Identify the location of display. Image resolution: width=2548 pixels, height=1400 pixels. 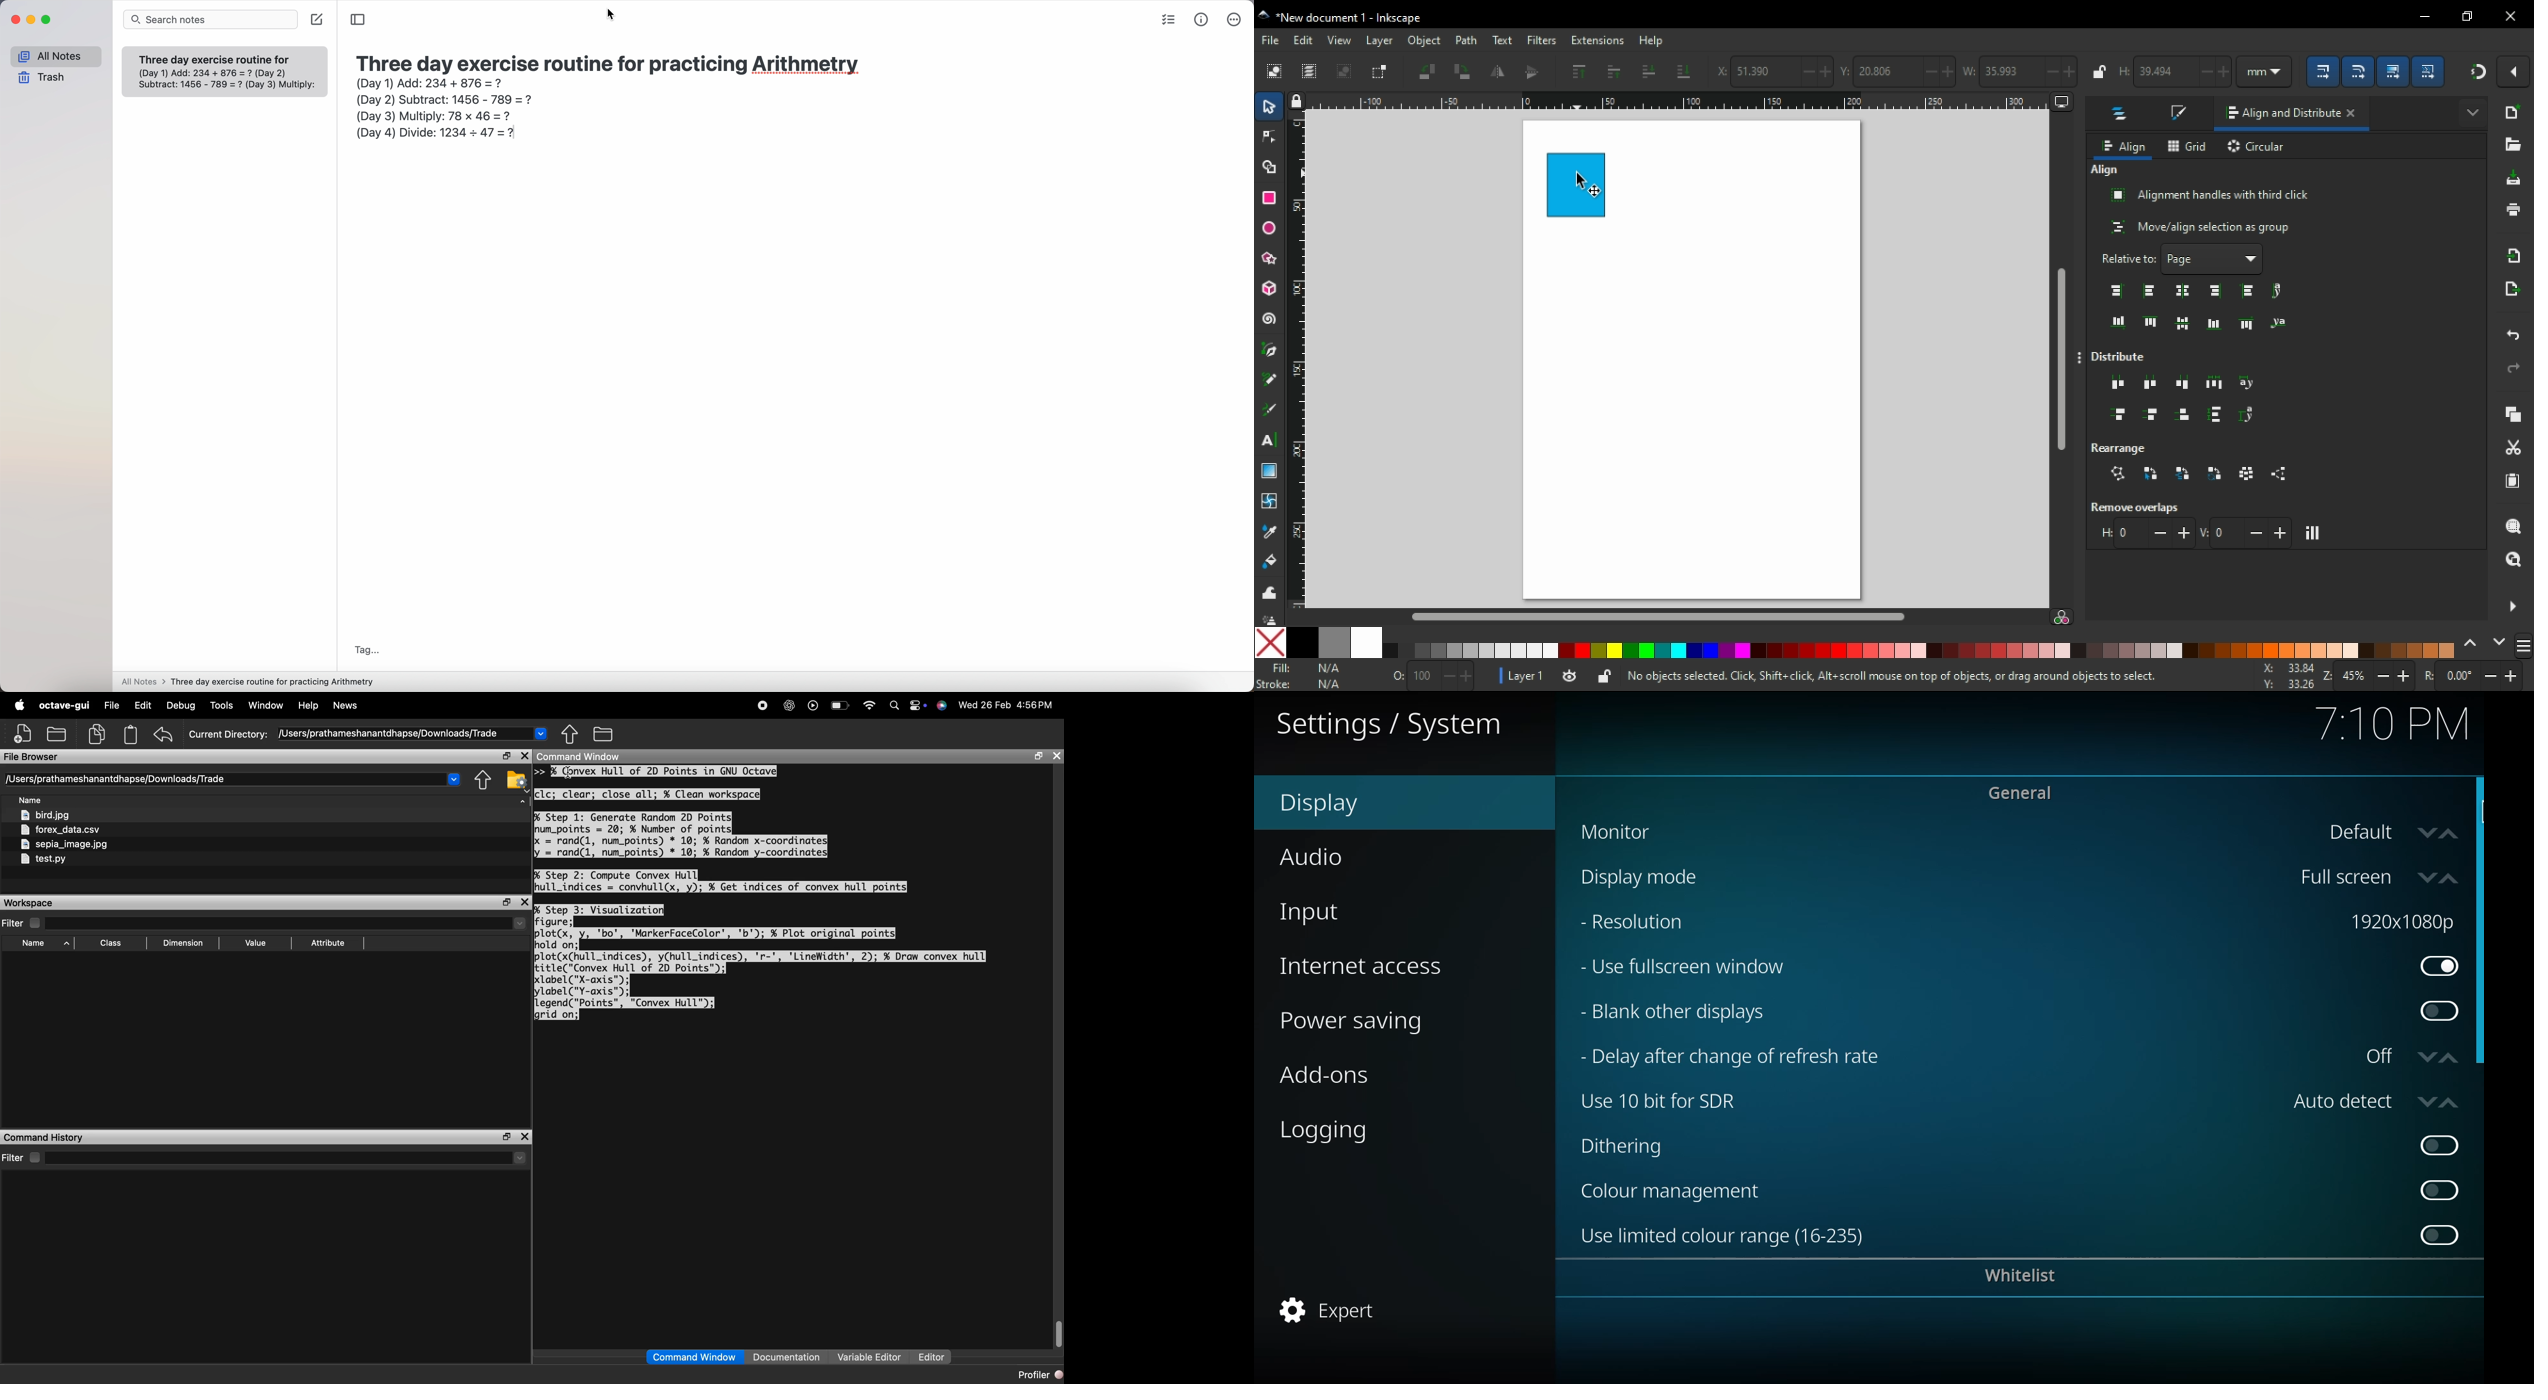
(1332, 803).